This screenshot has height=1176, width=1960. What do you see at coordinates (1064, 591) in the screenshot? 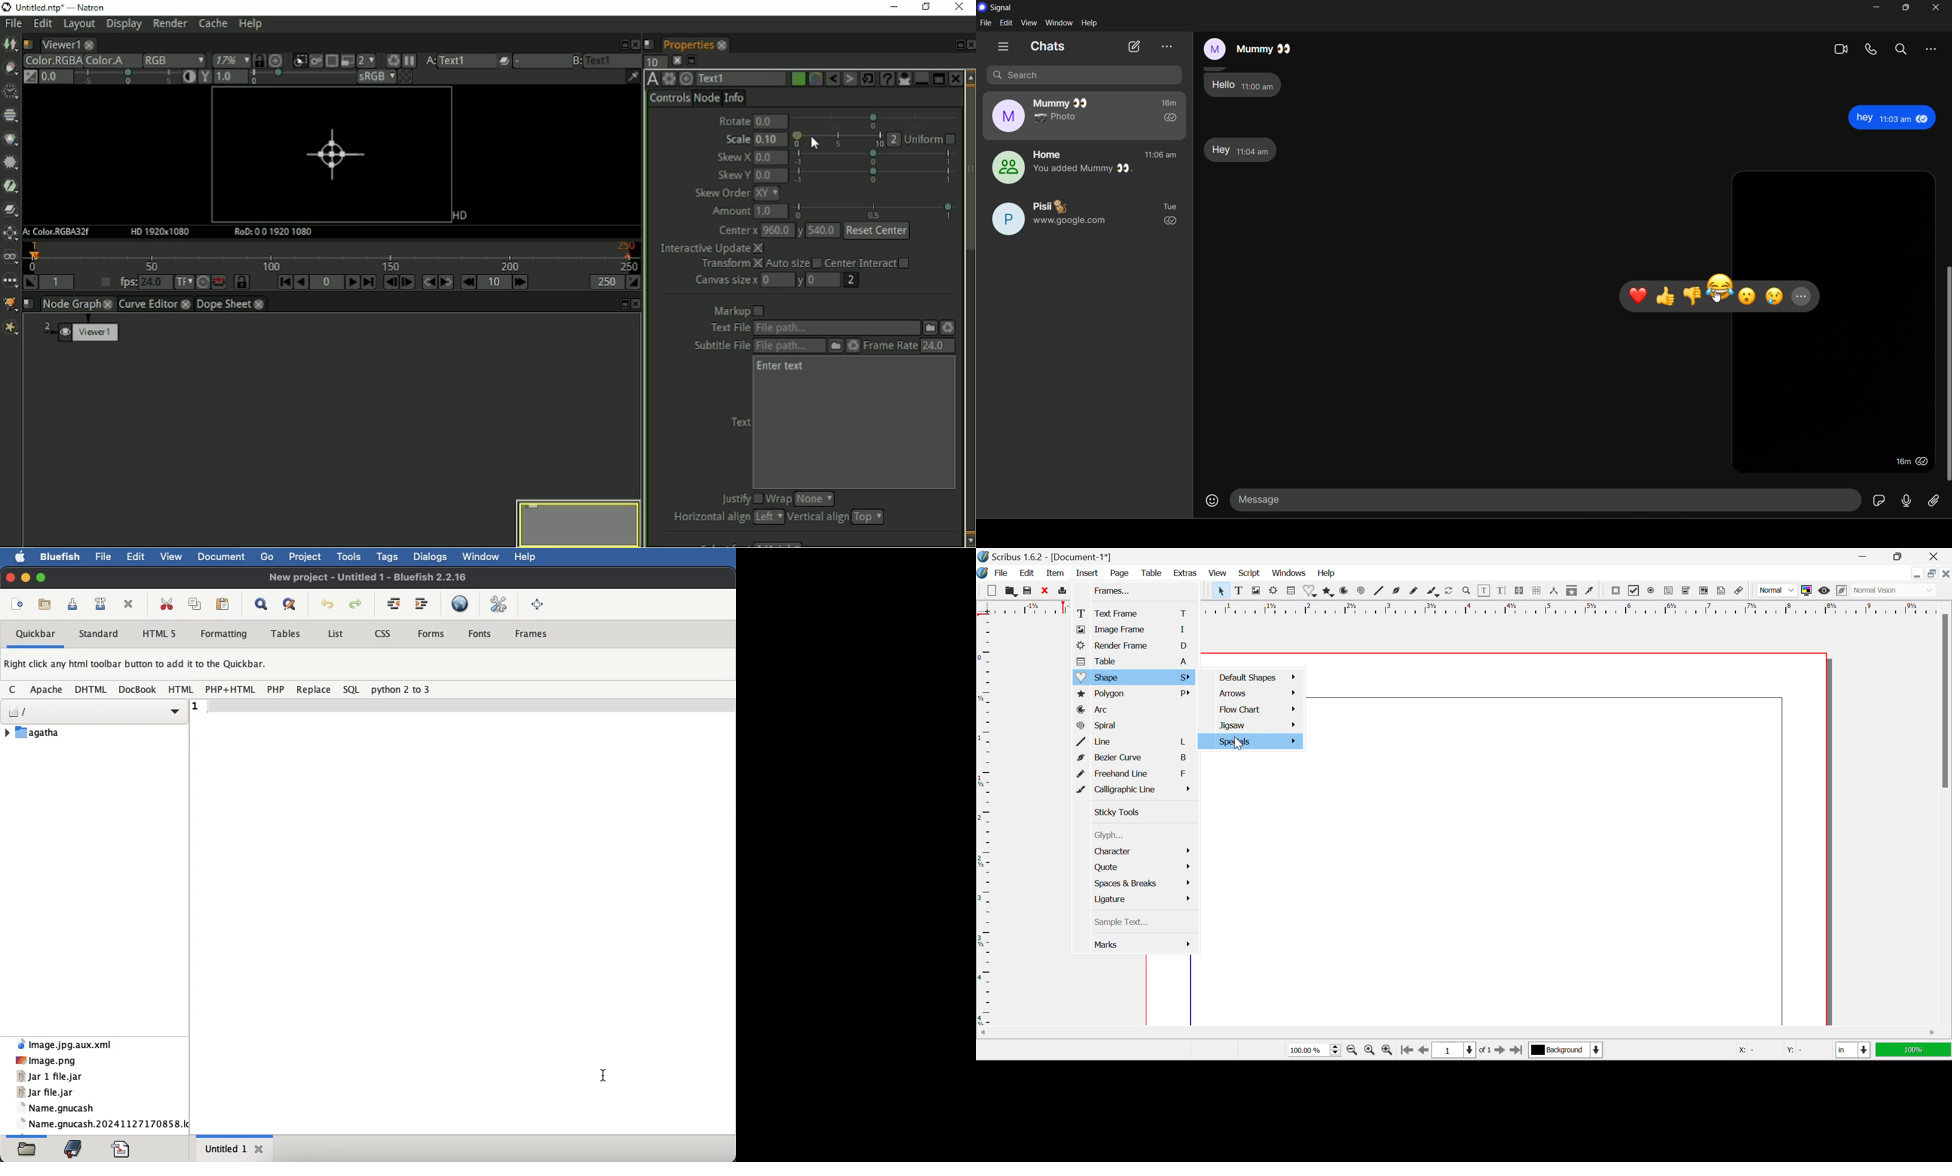
I see `Print` at bounding box center [1064, 591].